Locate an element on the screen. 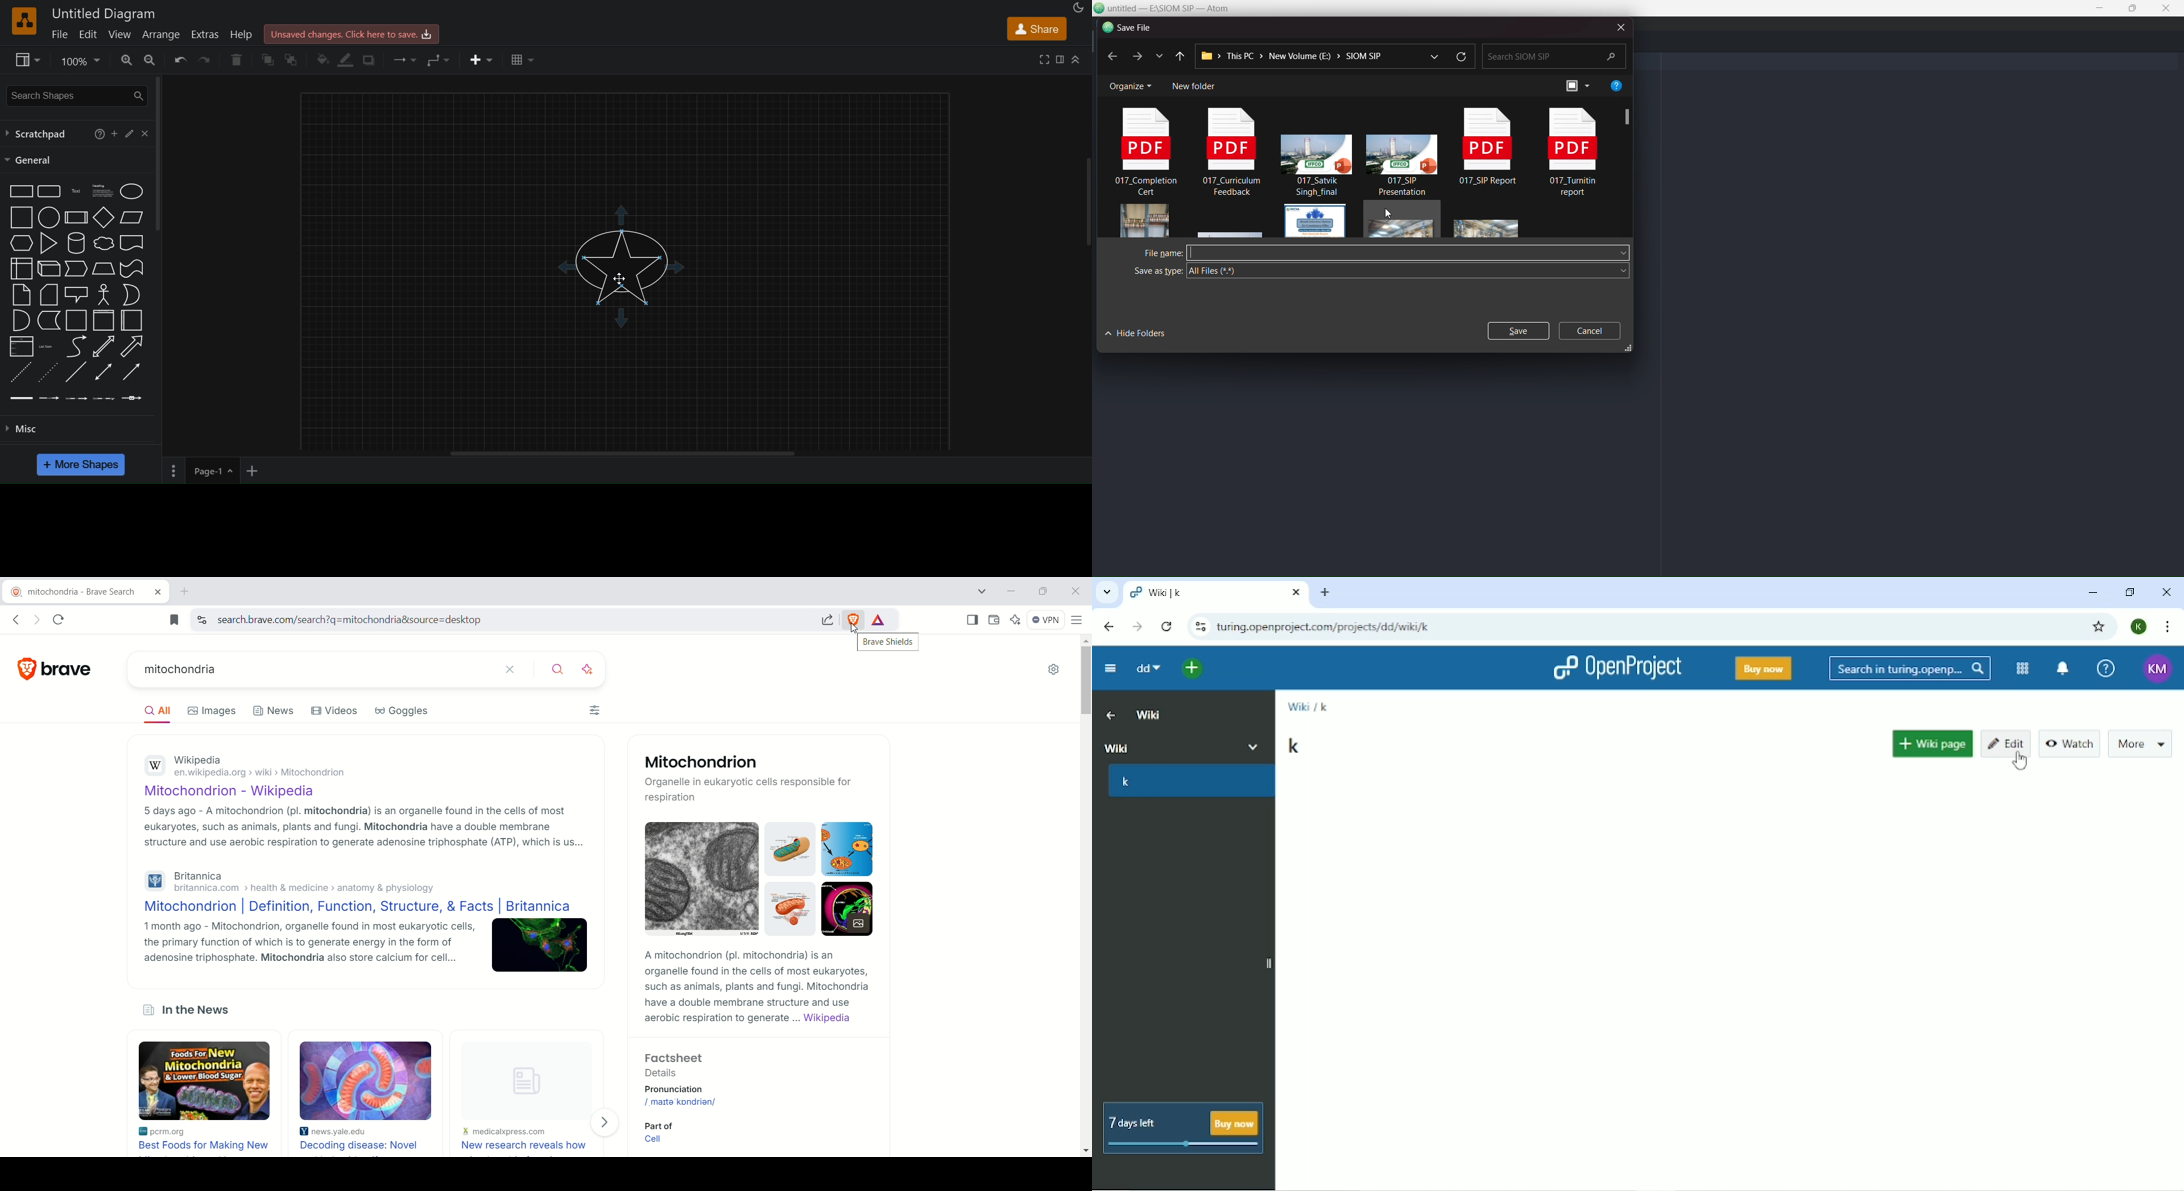 The image size is (2184, 1204). resize is located at coordinates (1629, 351).